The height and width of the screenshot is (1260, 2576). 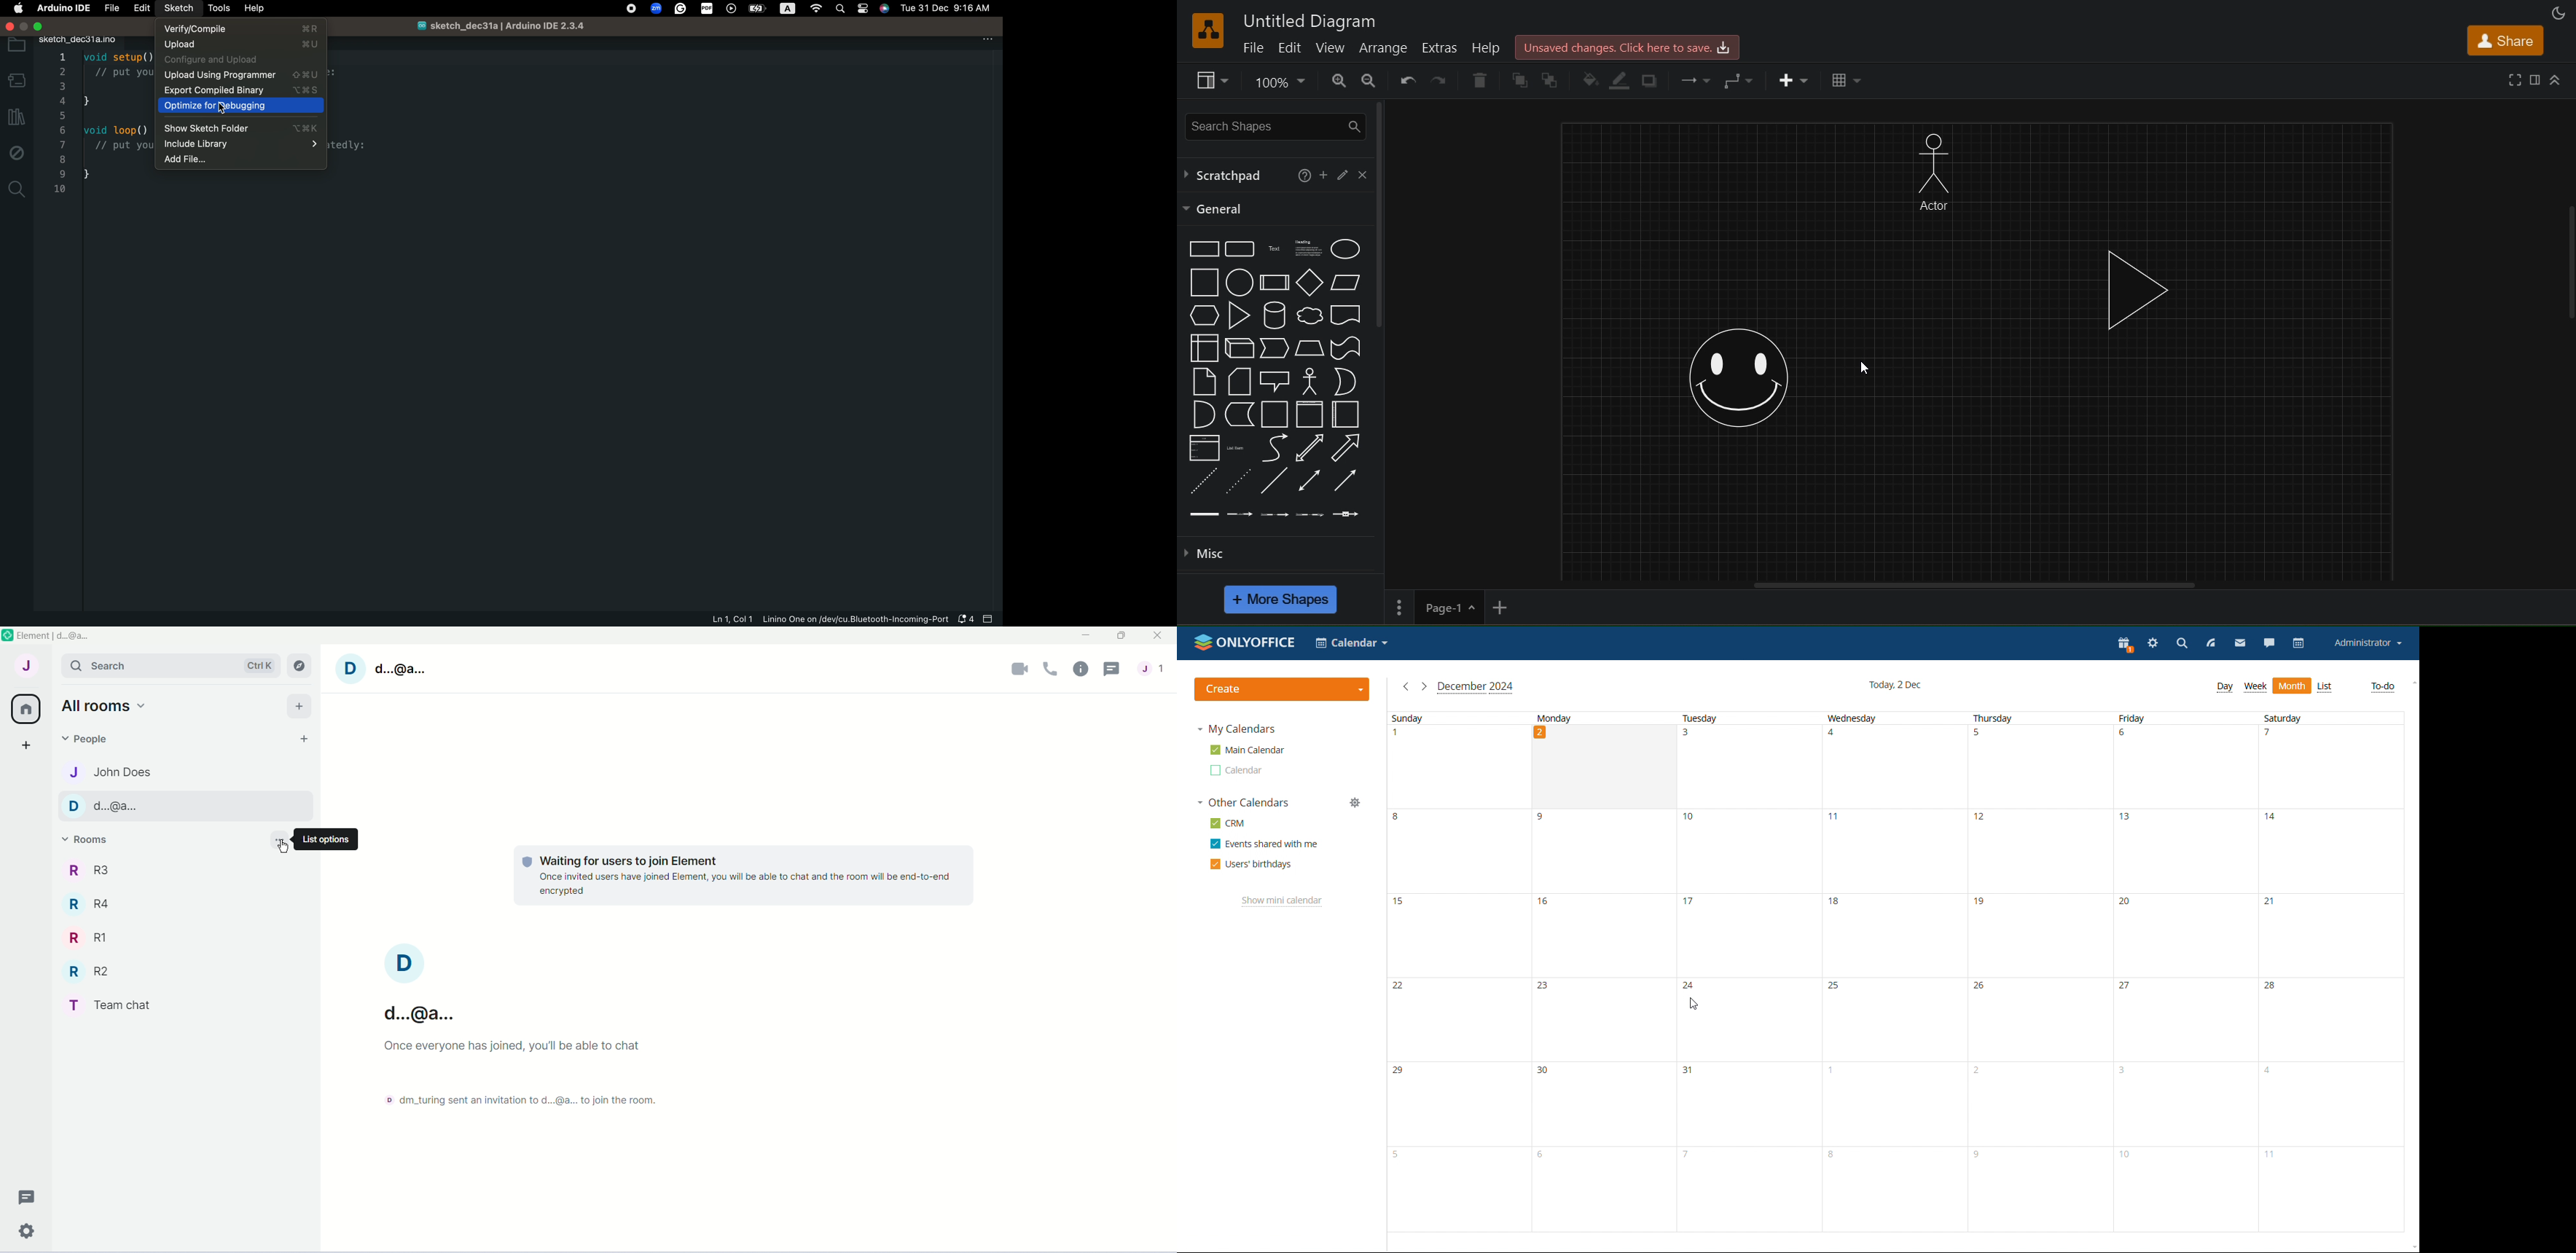 I want to click on add new page, so click(x=1505, y=608).